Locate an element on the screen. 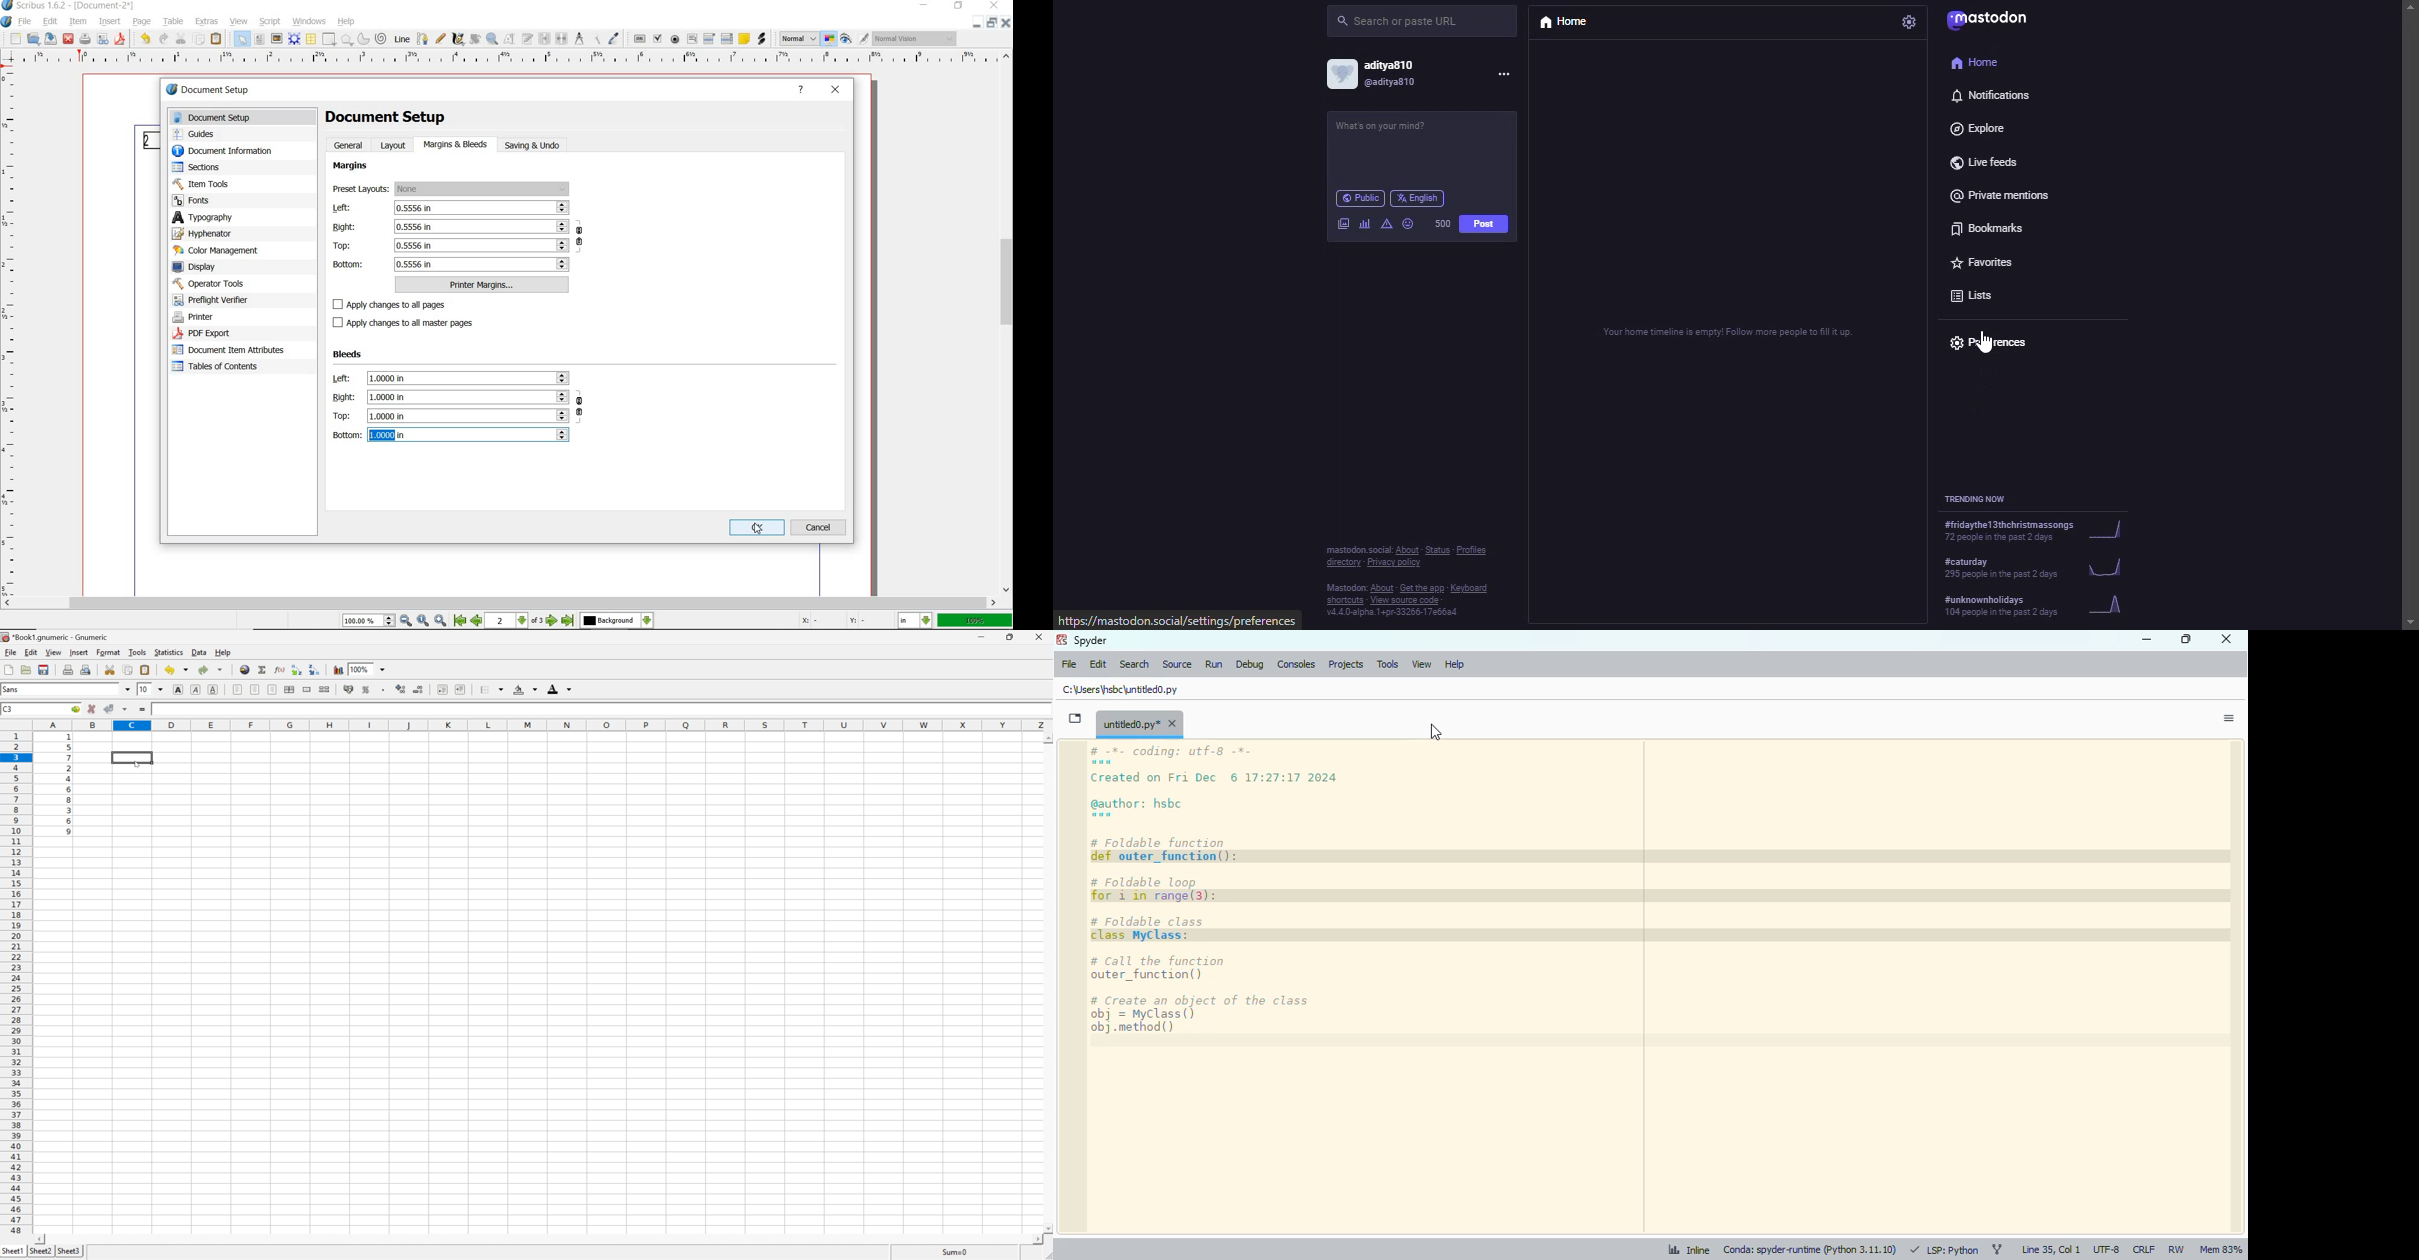 The width and height of the screenshot is (2436, 1260). post is located at coordinates (1384, 129).